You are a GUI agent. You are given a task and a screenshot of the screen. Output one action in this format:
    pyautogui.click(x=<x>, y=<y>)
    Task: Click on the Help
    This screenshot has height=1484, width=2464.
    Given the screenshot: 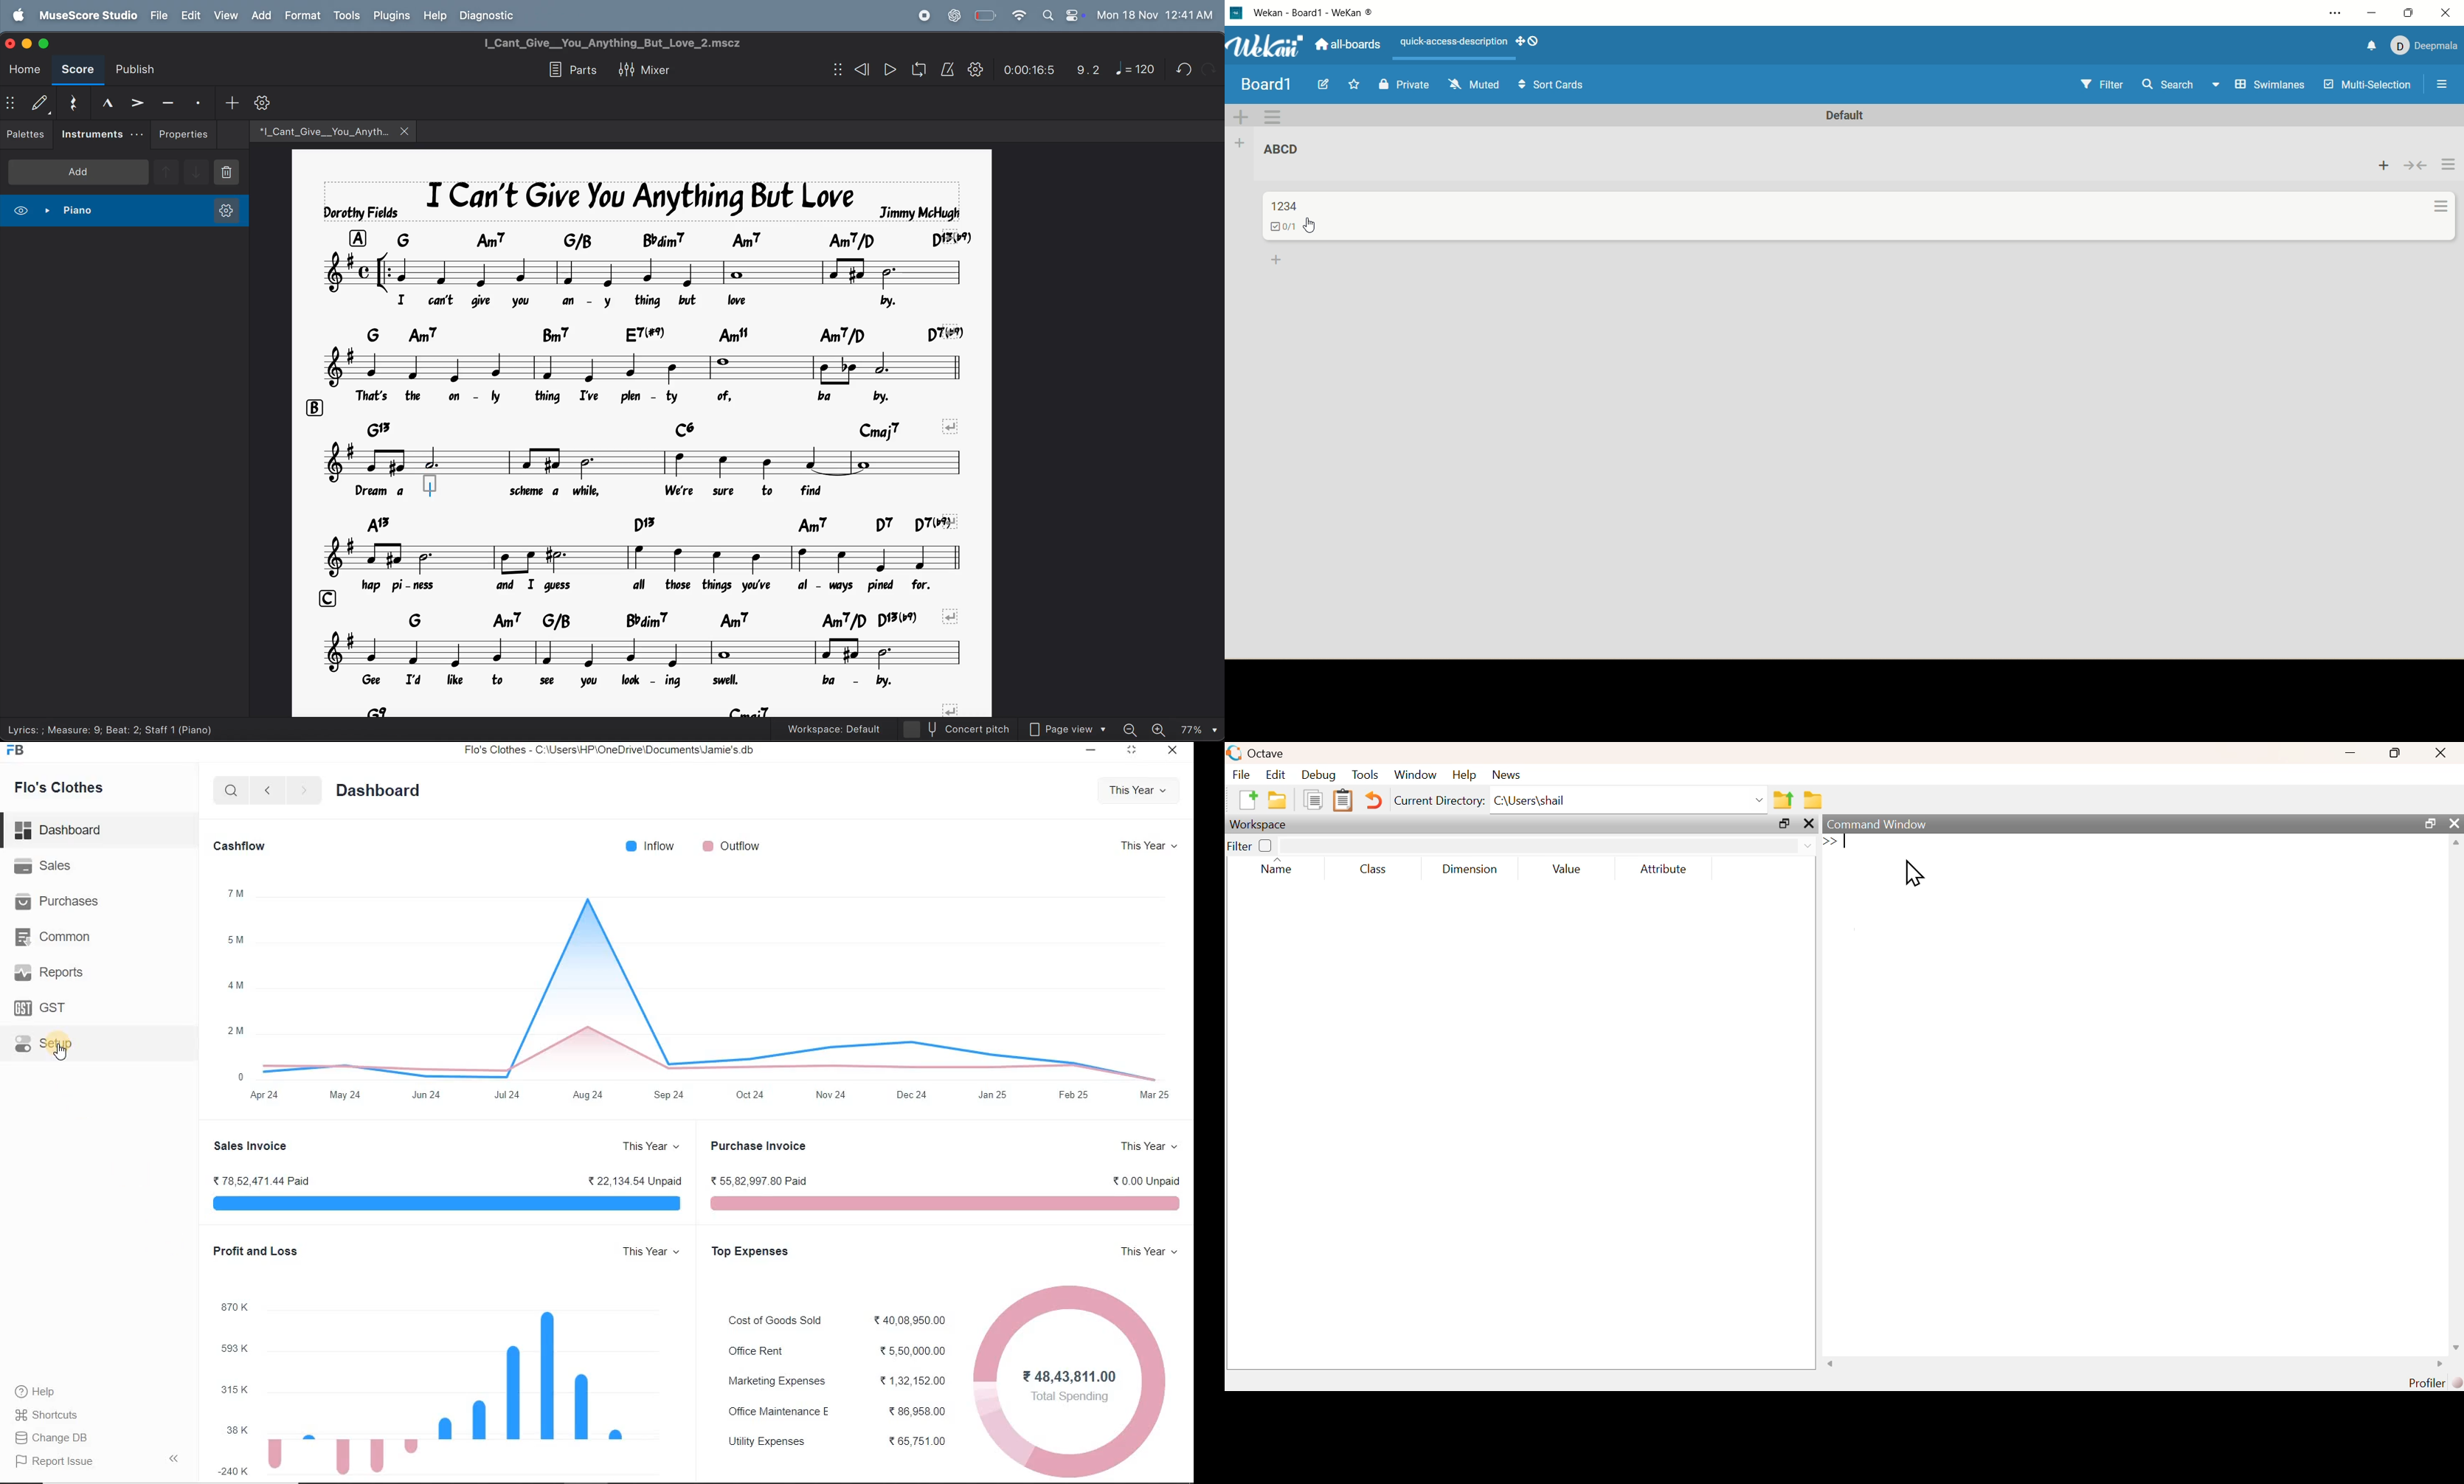 What is the action you would take?
    pyautogui.click(x=40, y=1392)
    